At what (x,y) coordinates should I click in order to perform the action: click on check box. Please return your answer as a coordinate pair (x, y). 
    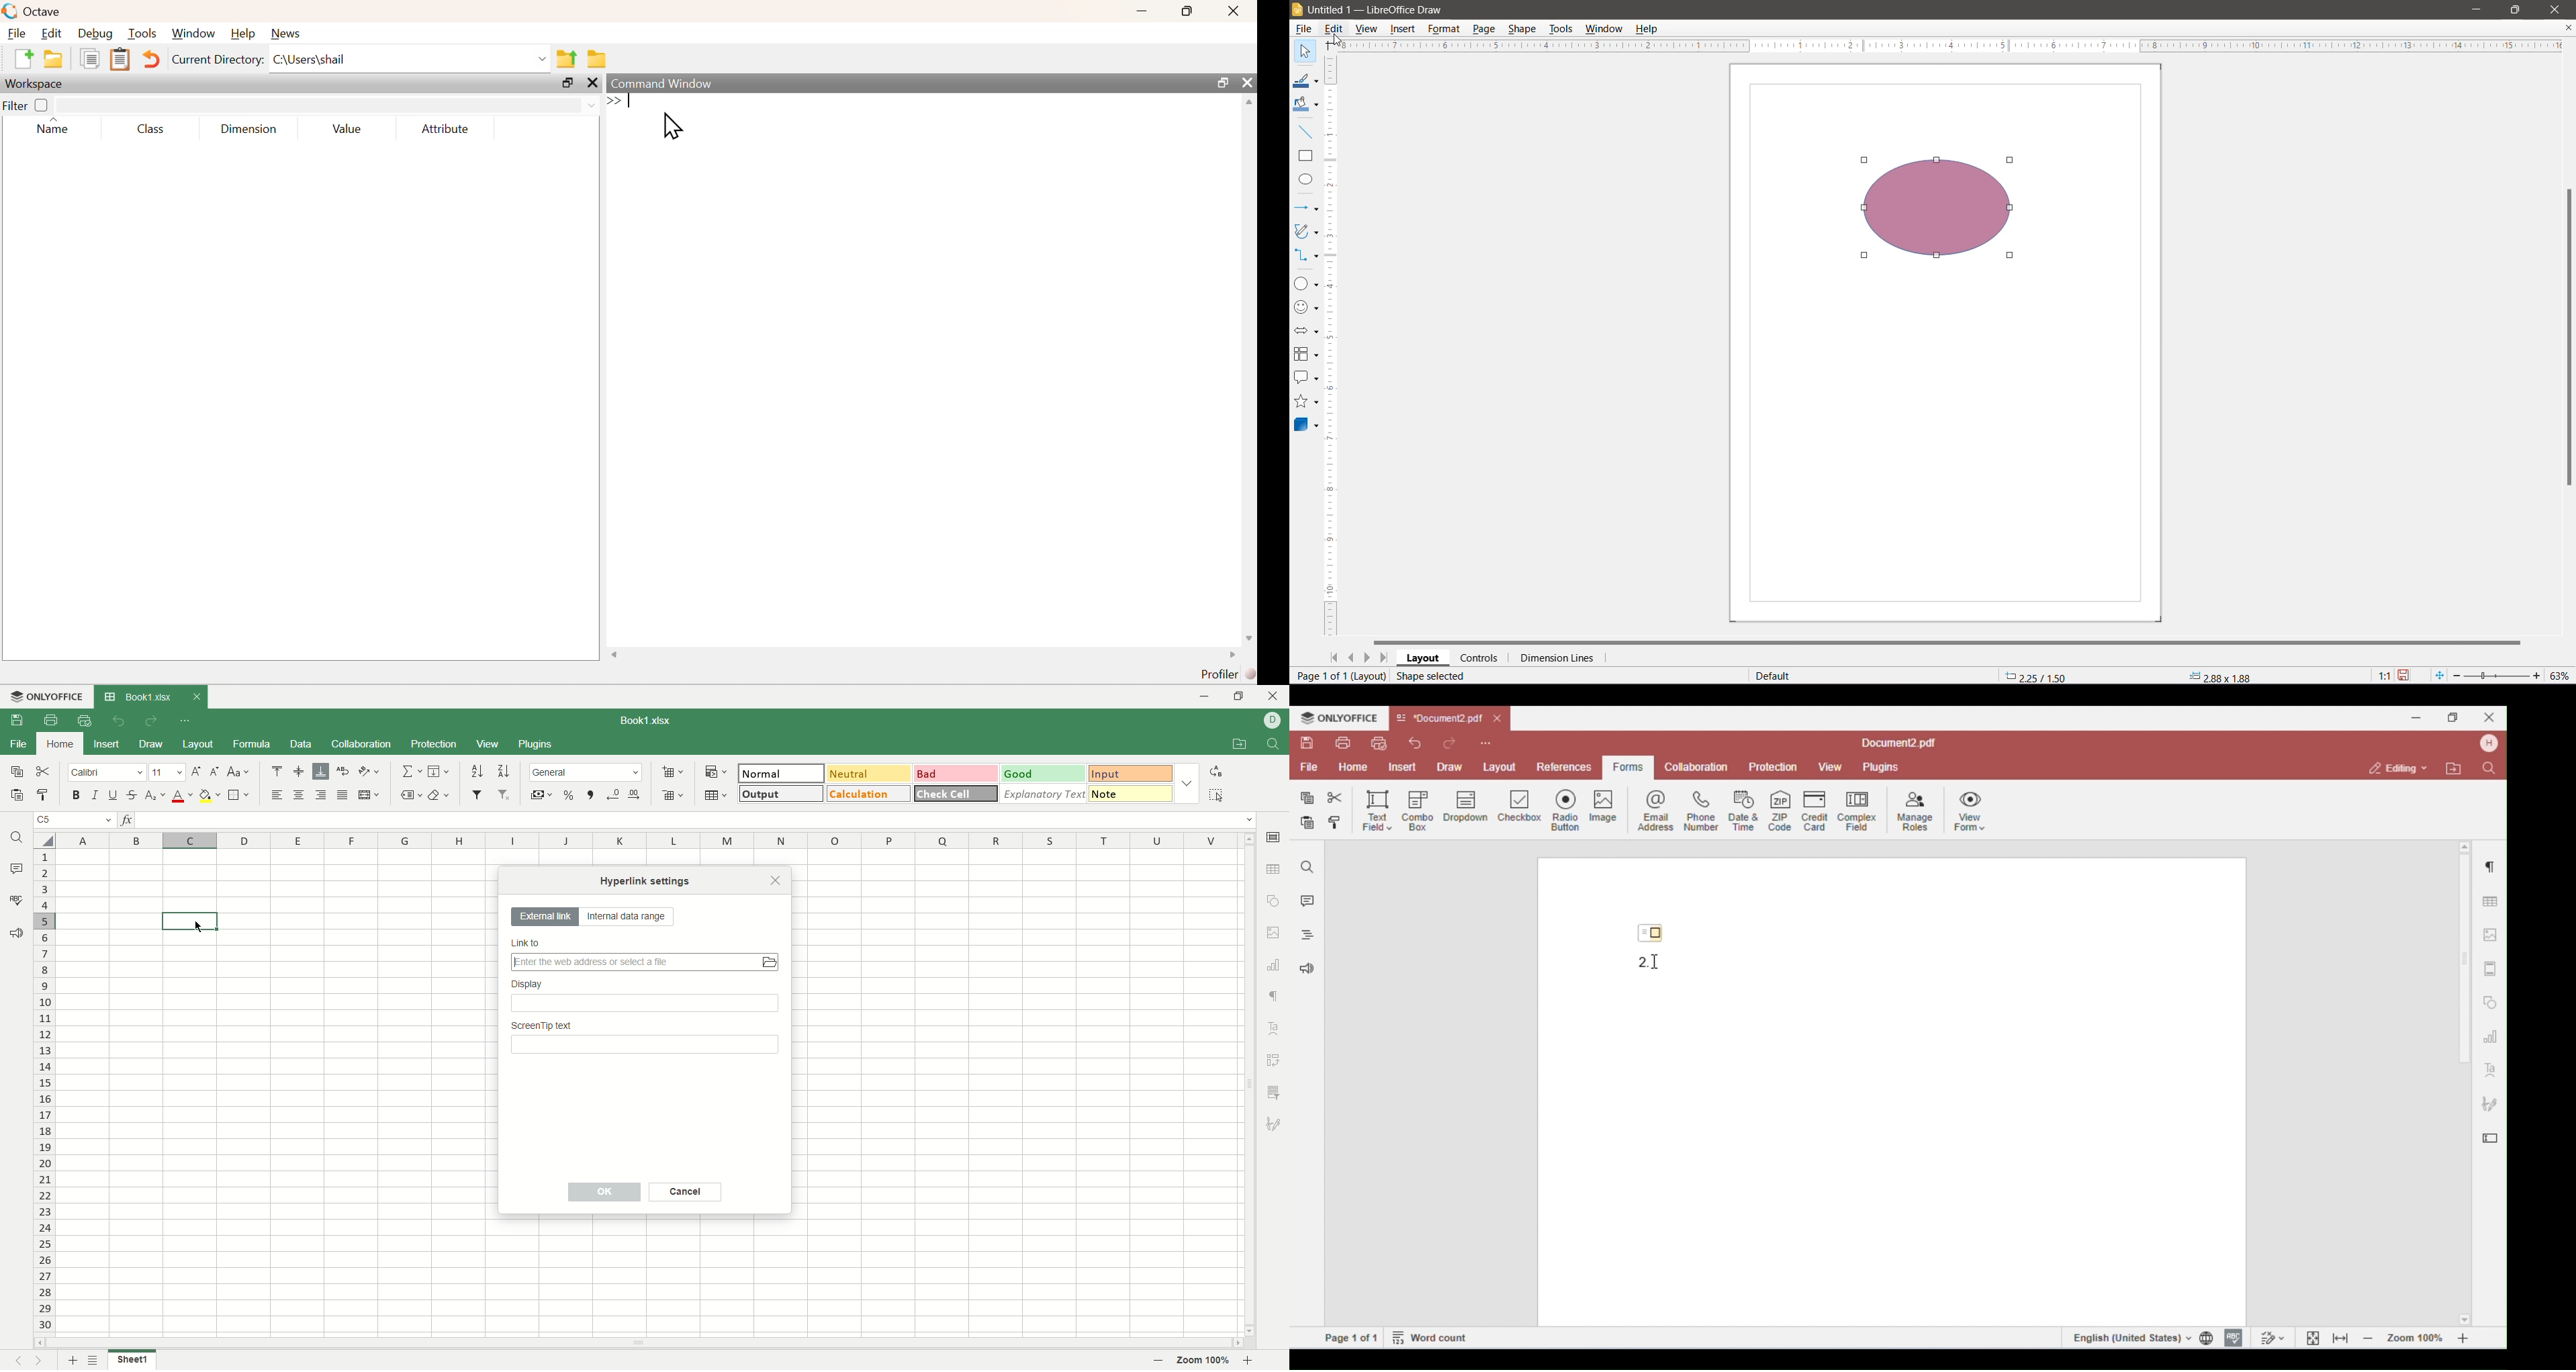
    Looking at the image, I should click on (43, 105).